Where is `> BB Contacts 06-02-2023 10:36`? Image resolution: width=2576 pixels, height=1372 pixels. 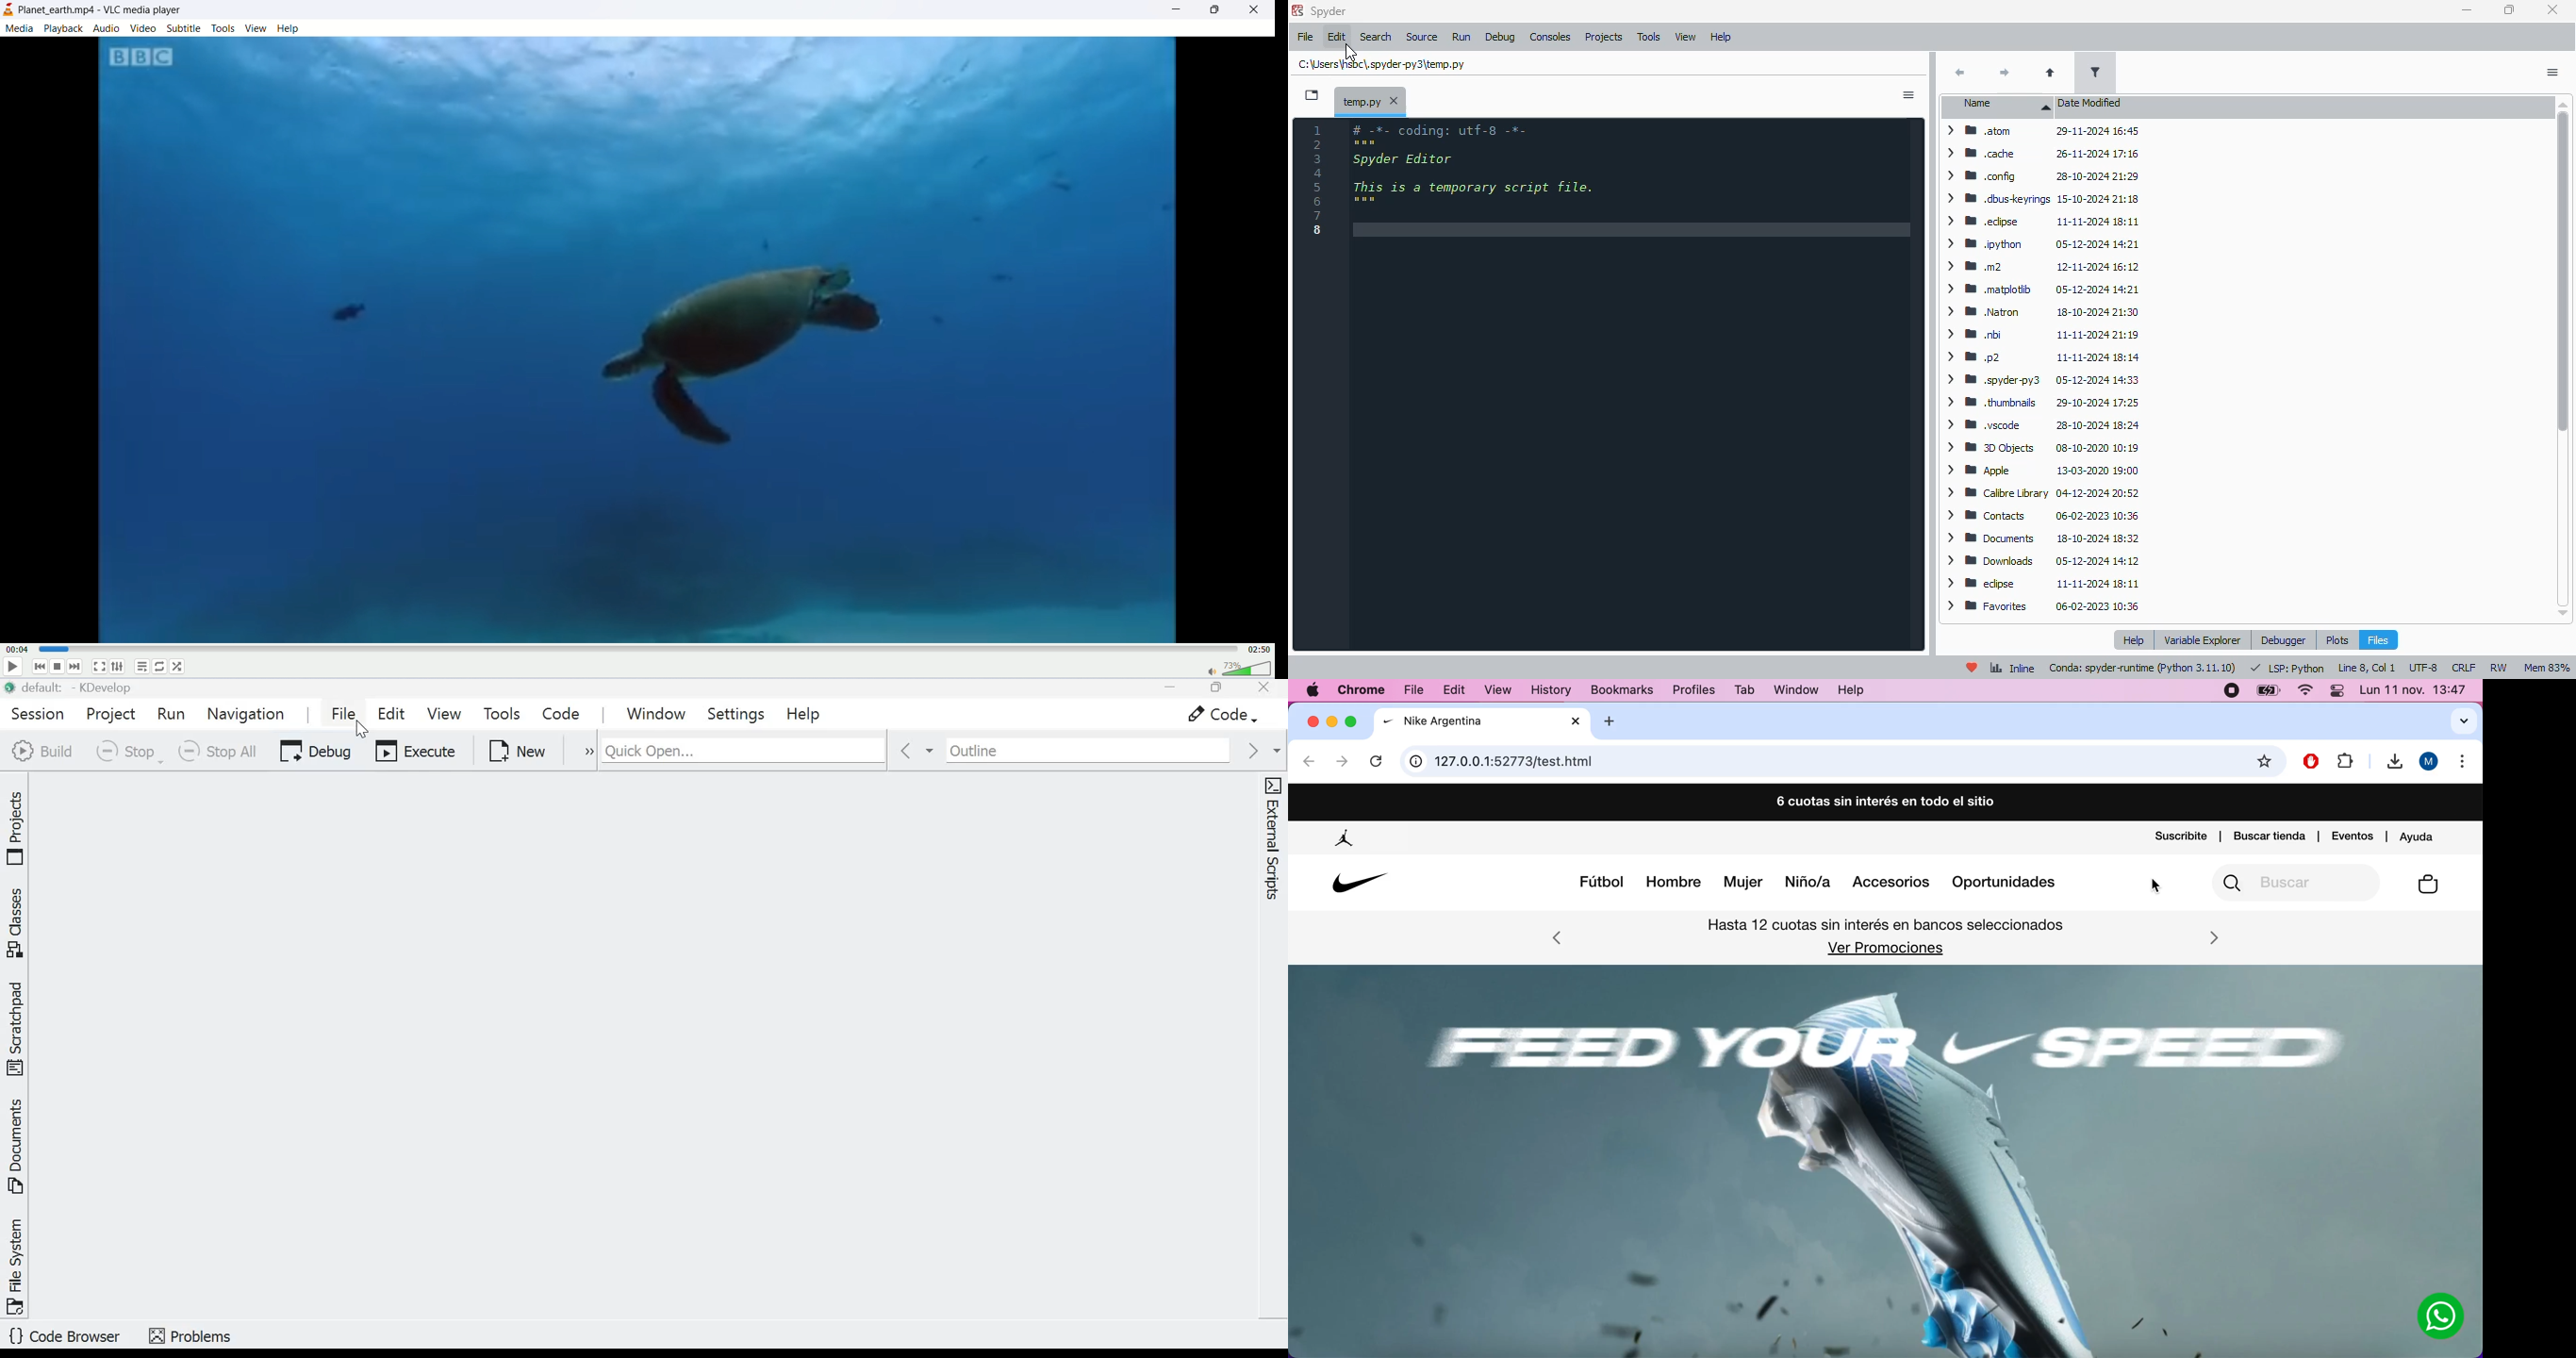
> BB Contacts 06-02-2023 10:36 is located at coordinates (2040, 515).